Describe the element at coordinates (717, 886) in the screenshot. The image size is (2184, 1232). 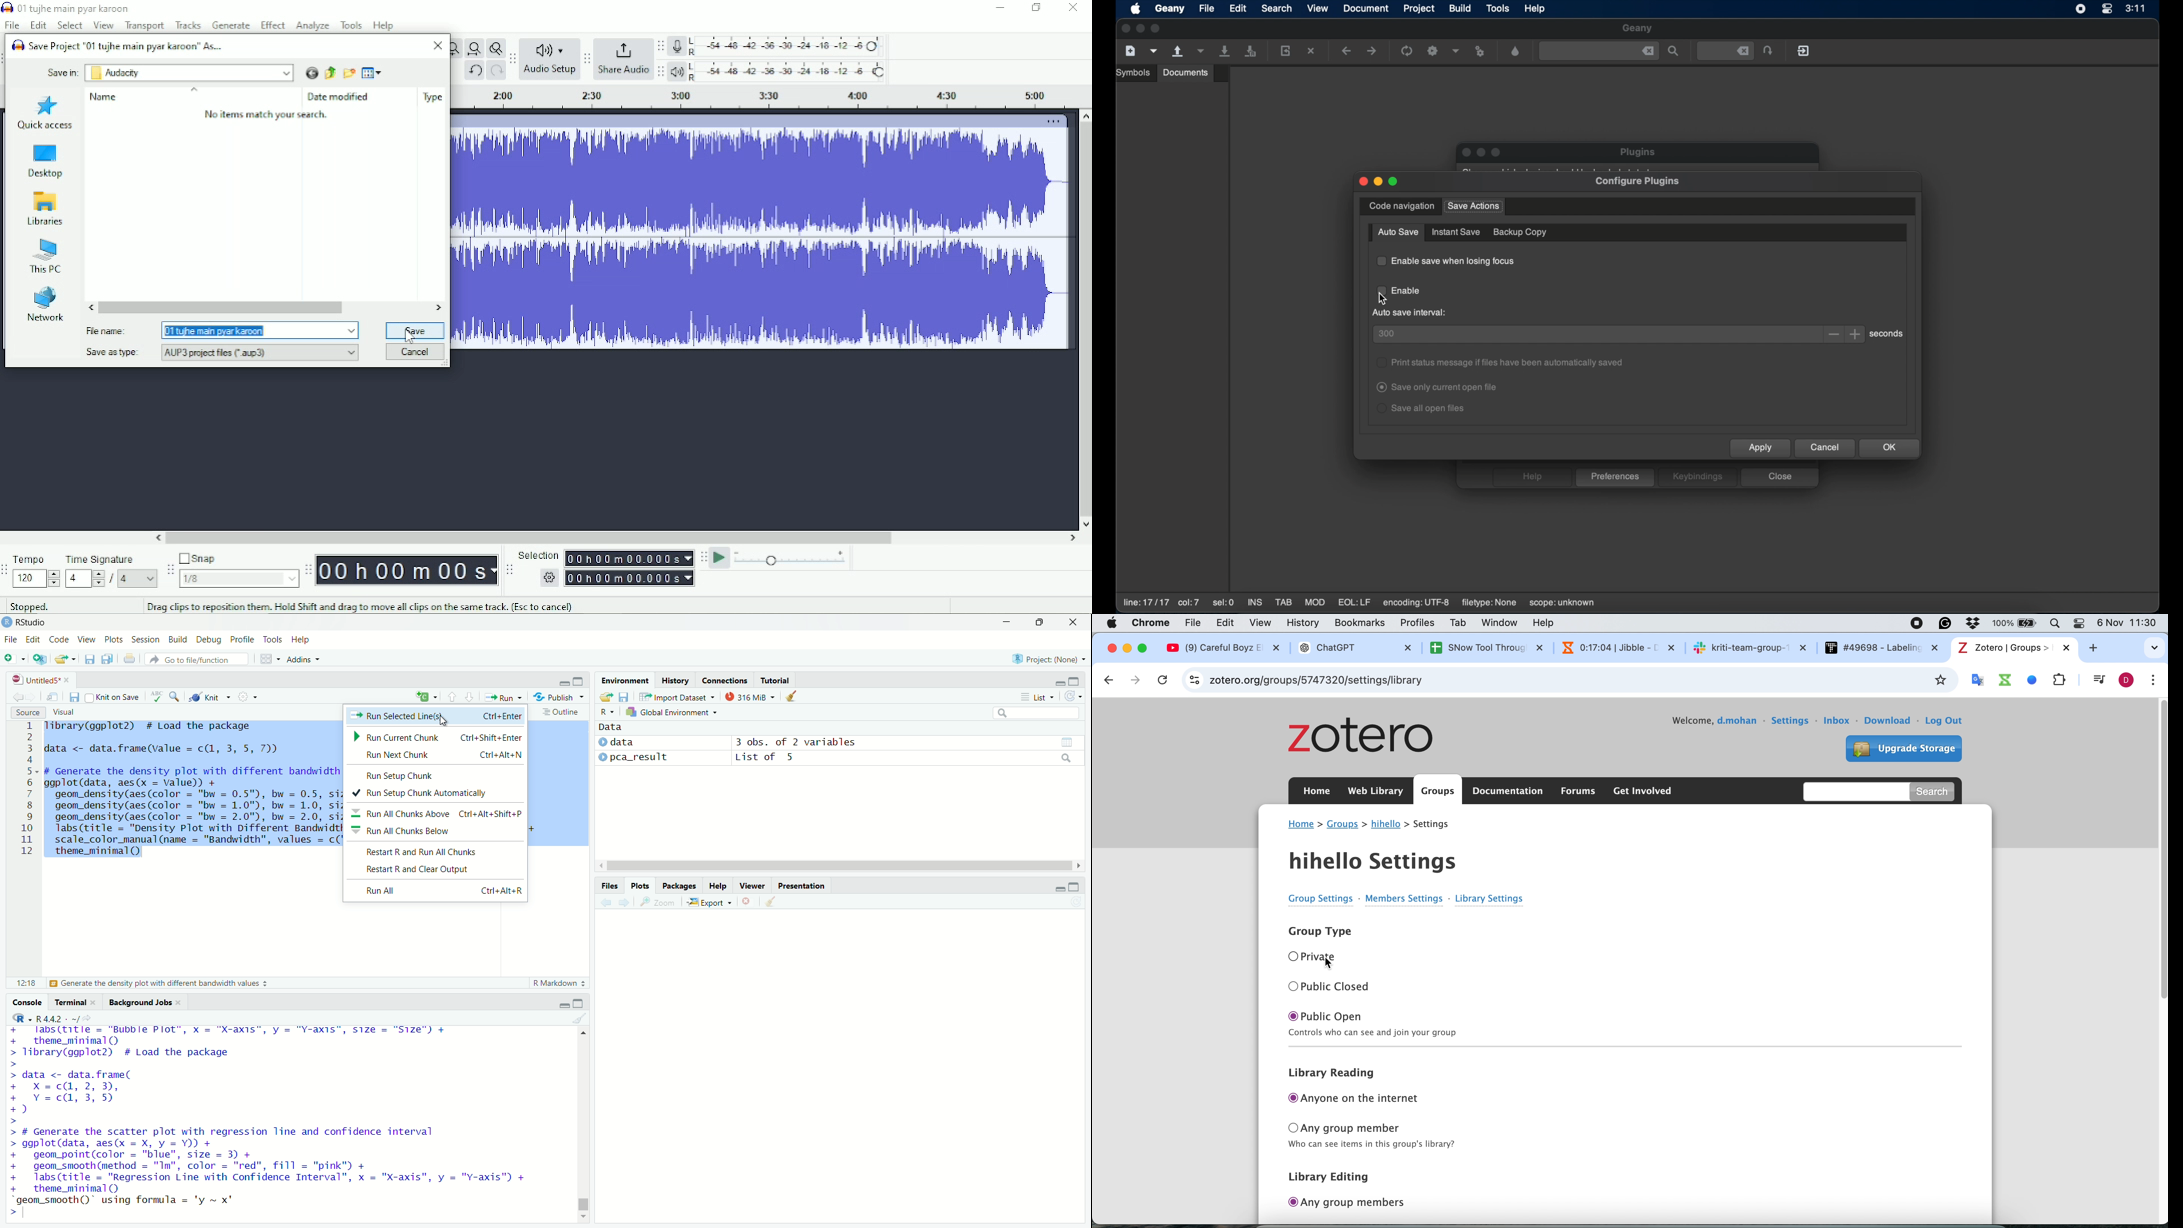
I see `Help` at that location.